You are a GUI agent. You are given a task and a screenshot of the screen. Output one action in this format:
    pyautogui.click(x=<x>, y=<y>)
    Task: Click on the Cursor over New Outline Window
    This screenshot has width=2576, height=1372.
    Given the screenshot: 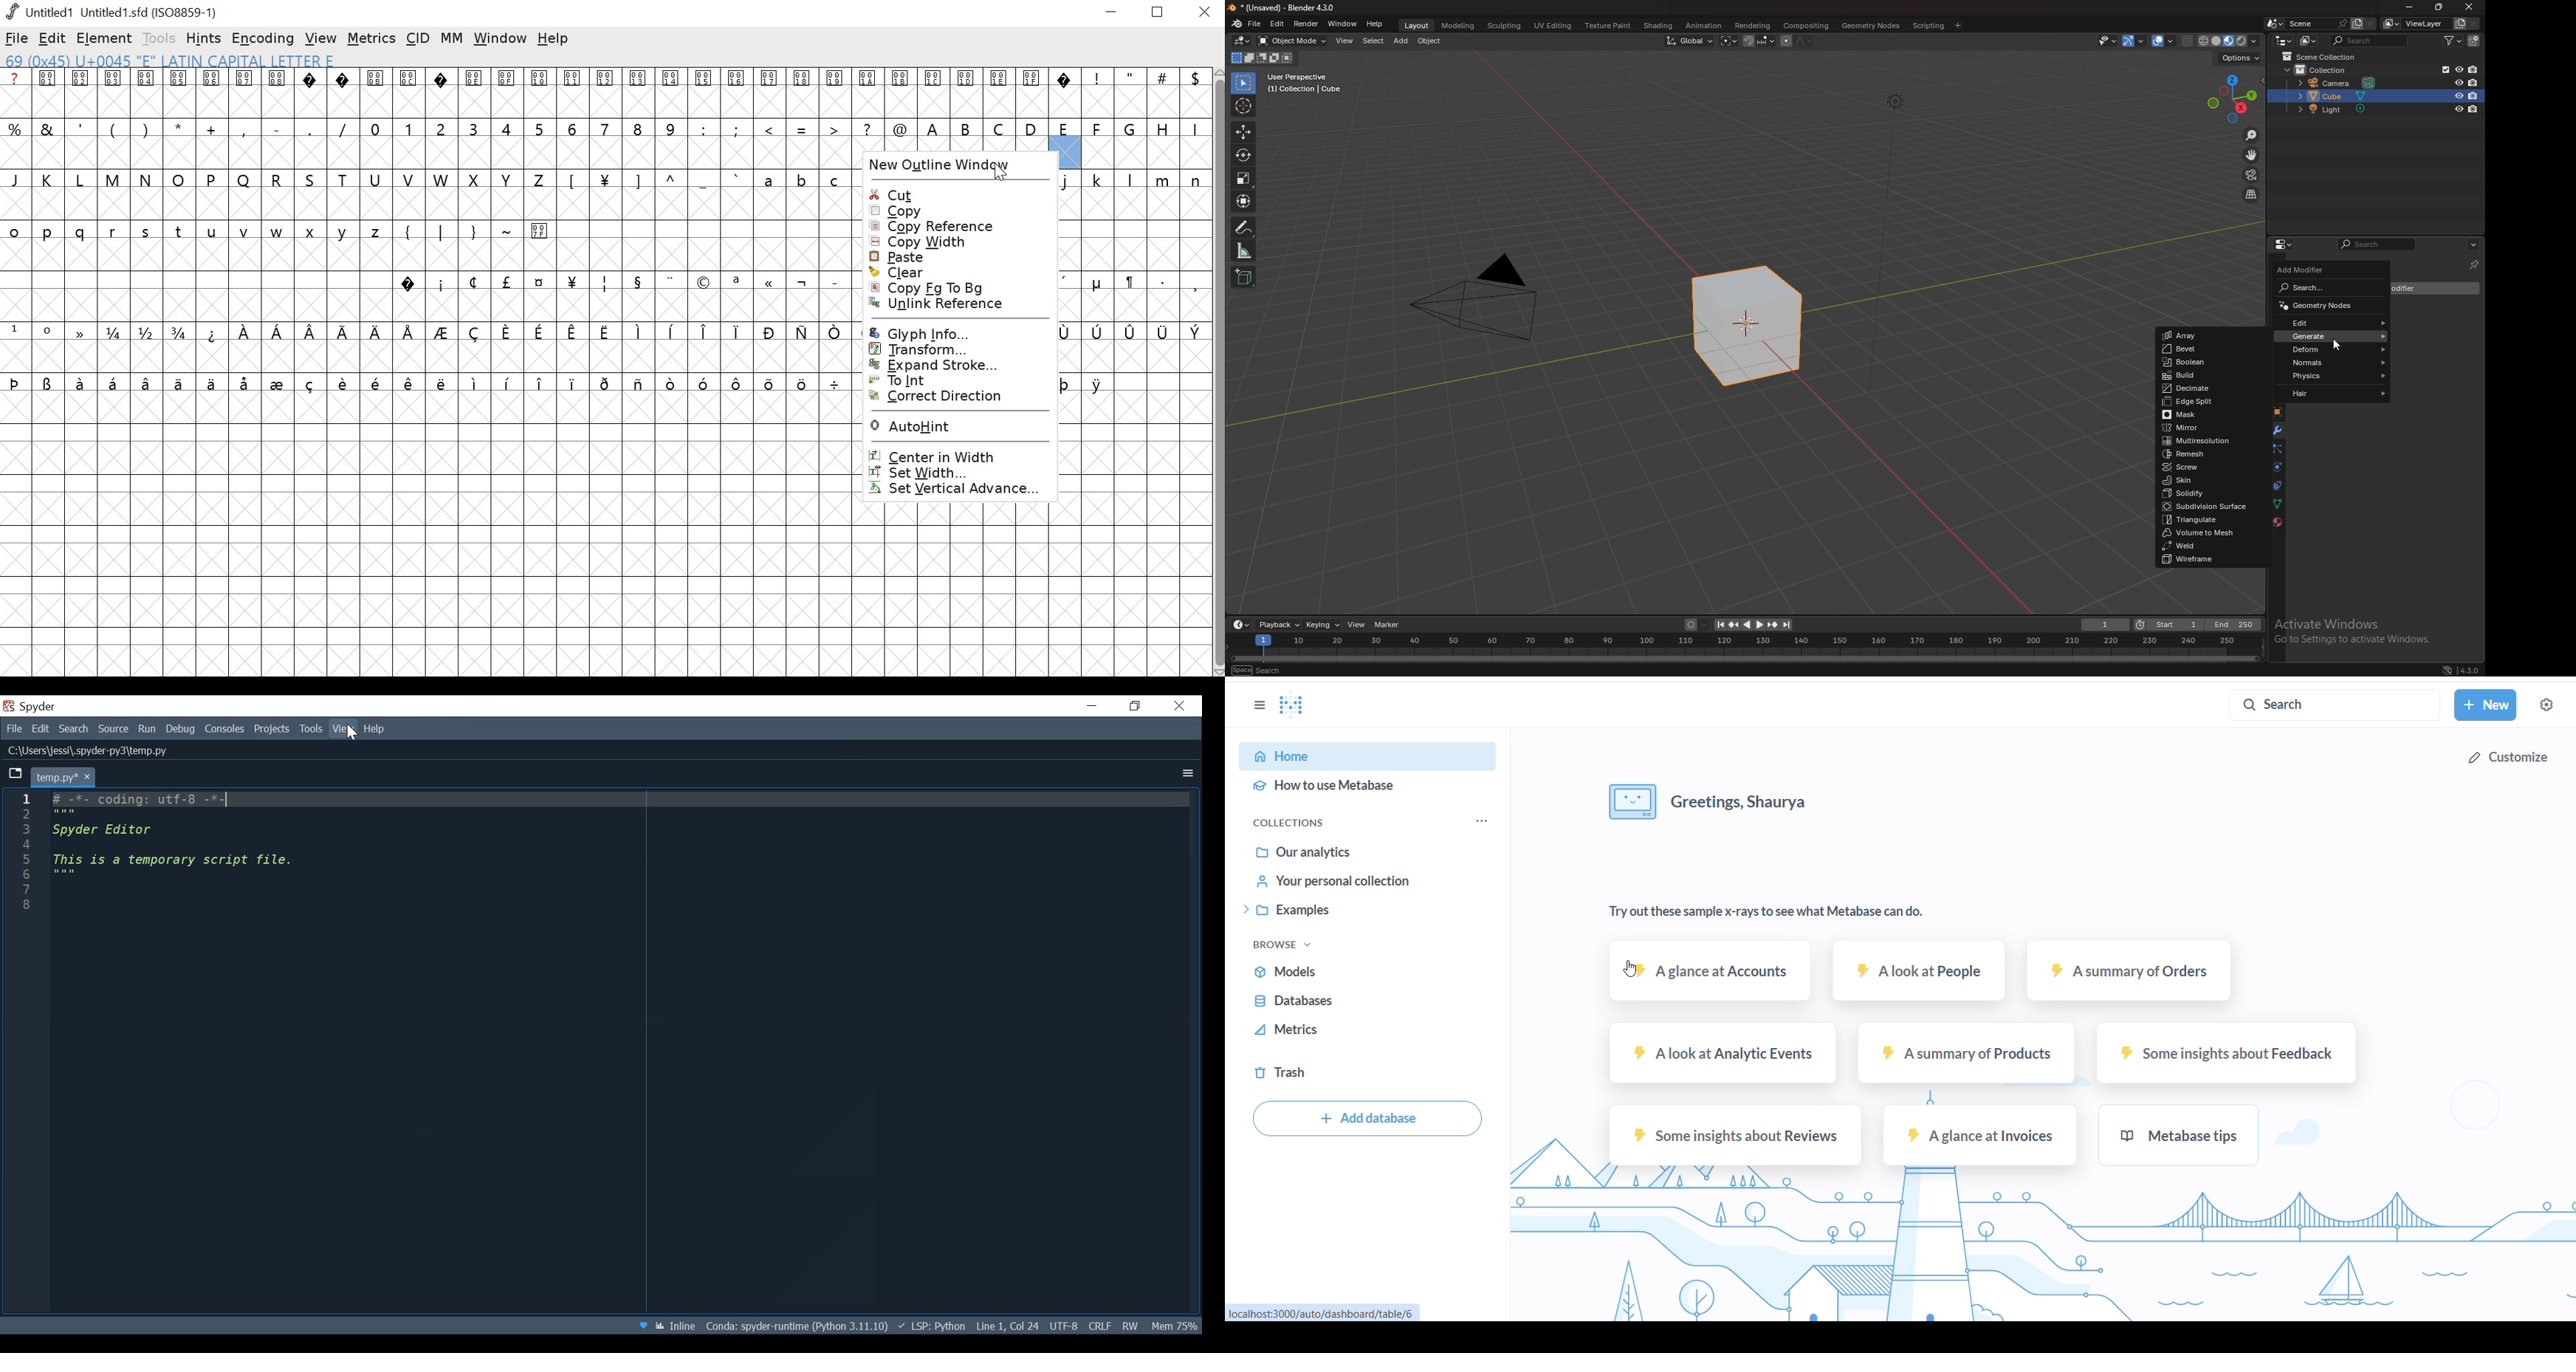 What is the action you would take?
    pyautogui.click(x=1004, y=171)
    